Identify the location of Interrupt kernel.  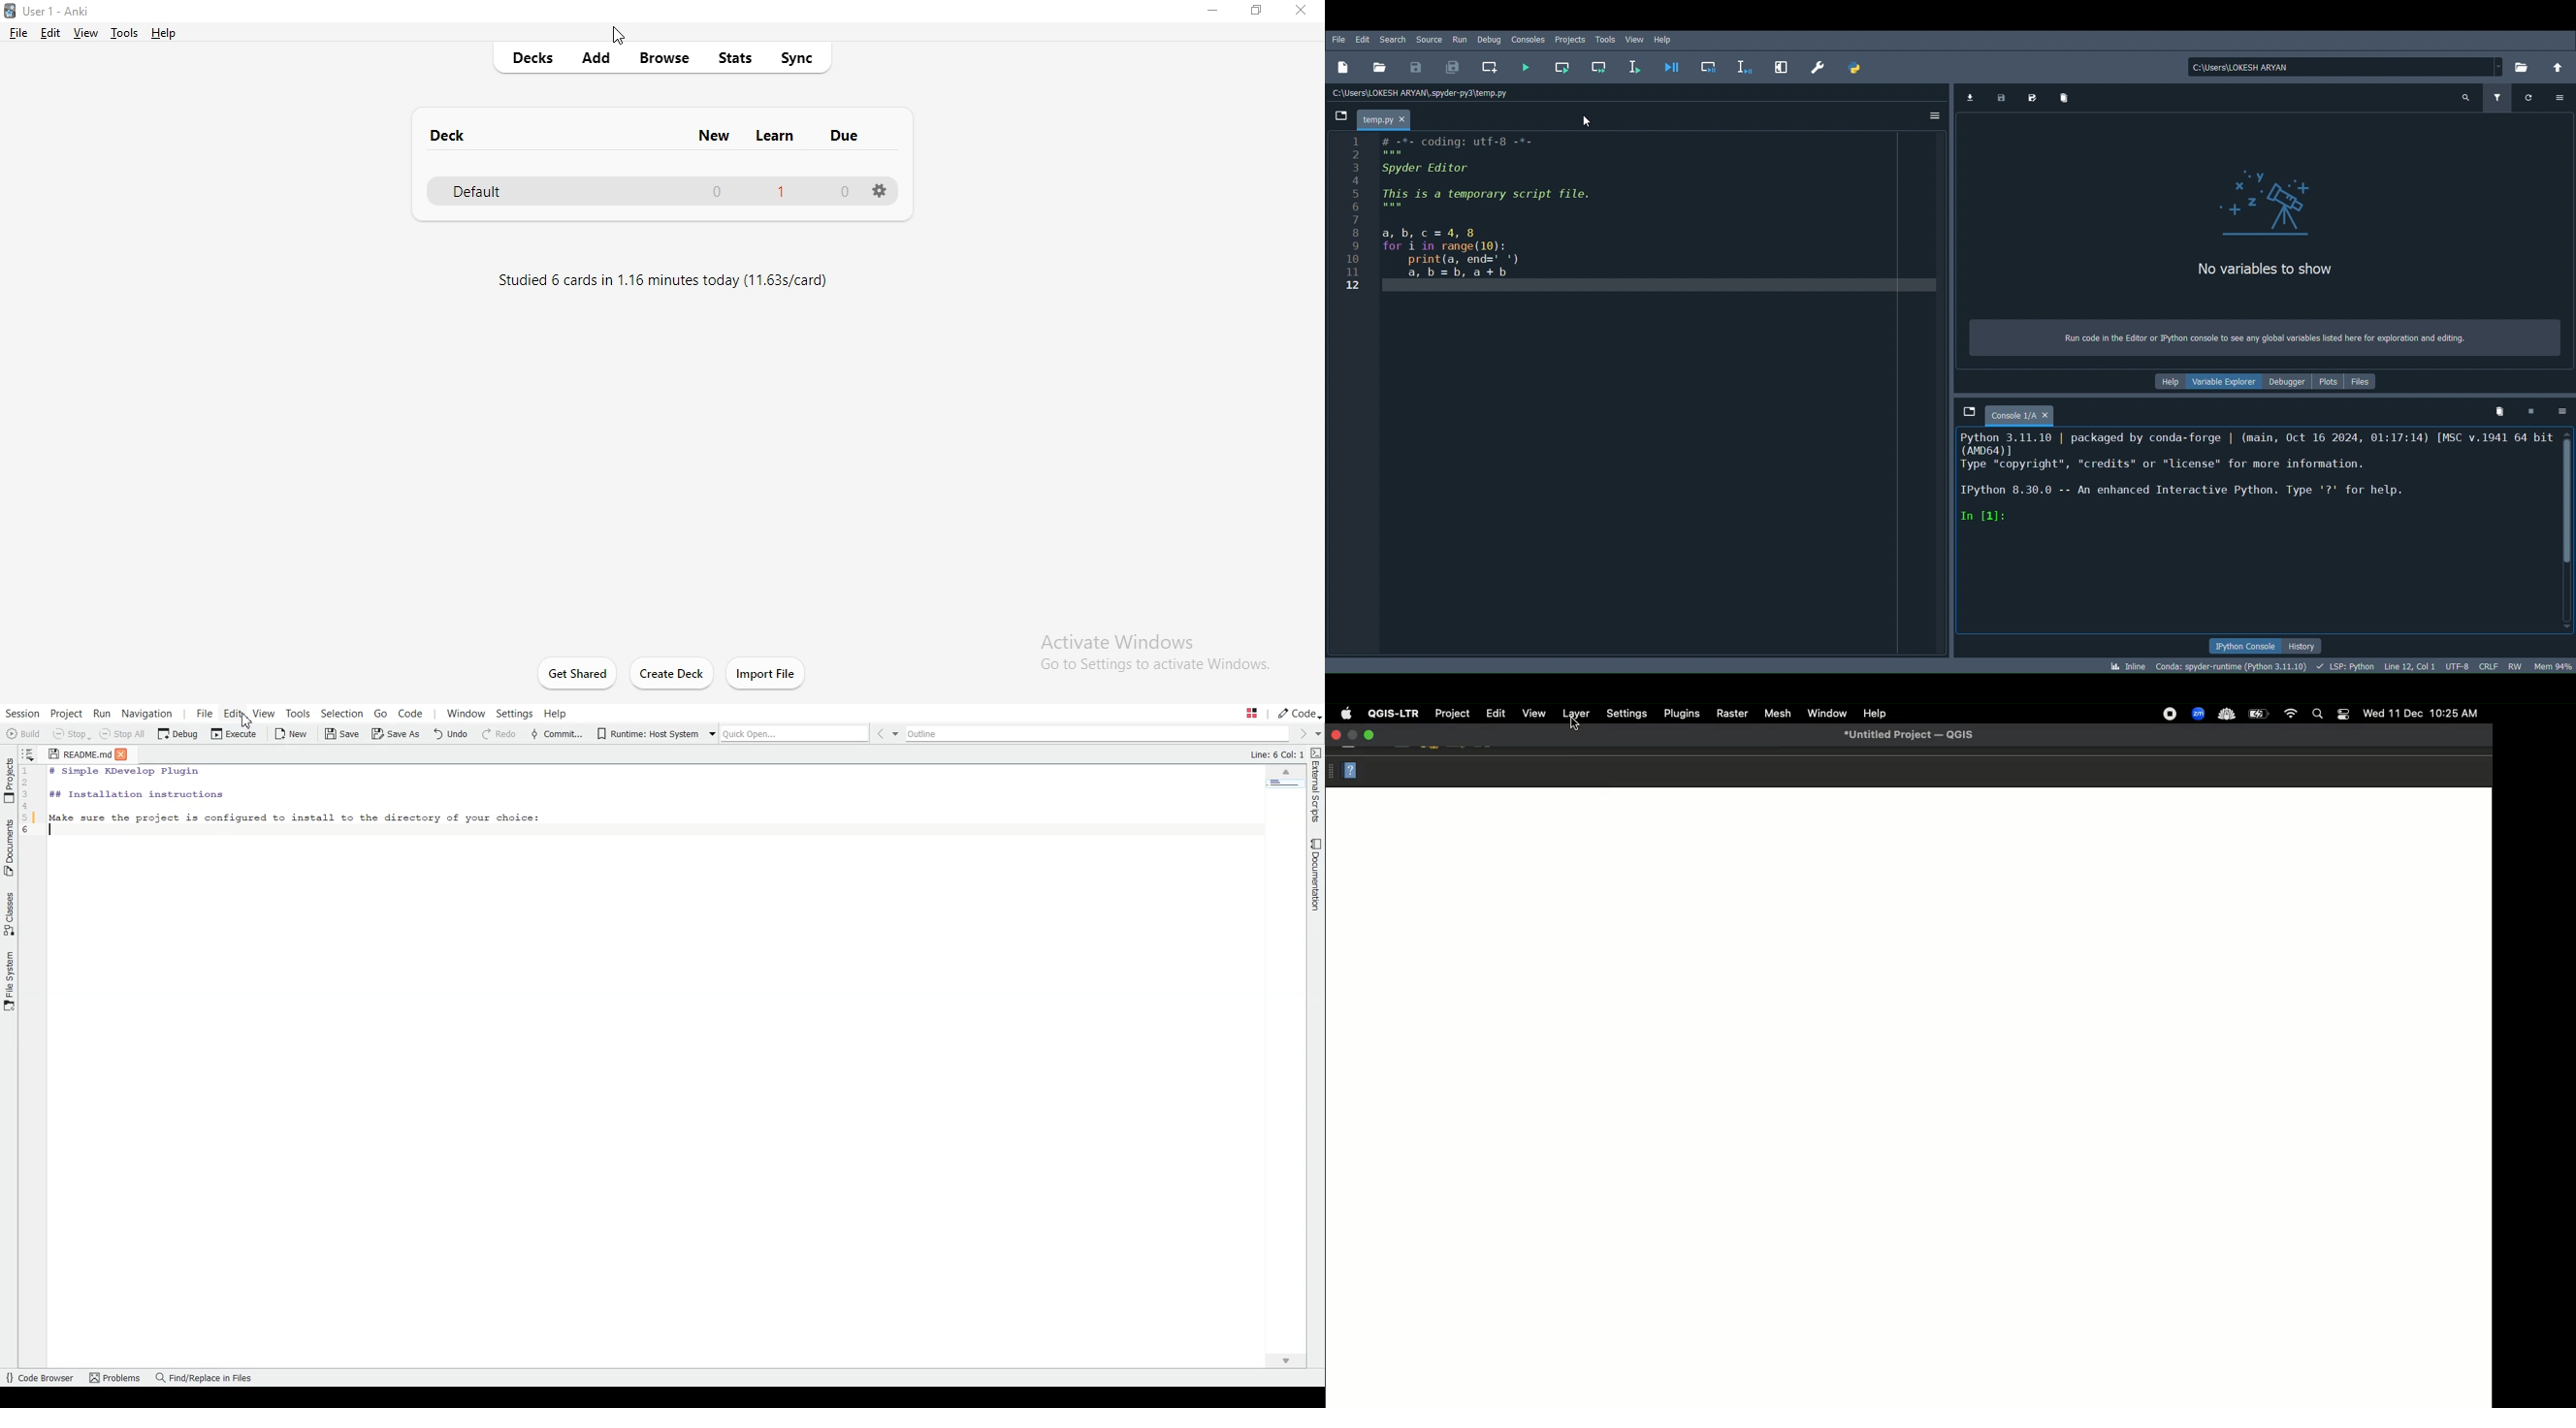
(2531, 411).